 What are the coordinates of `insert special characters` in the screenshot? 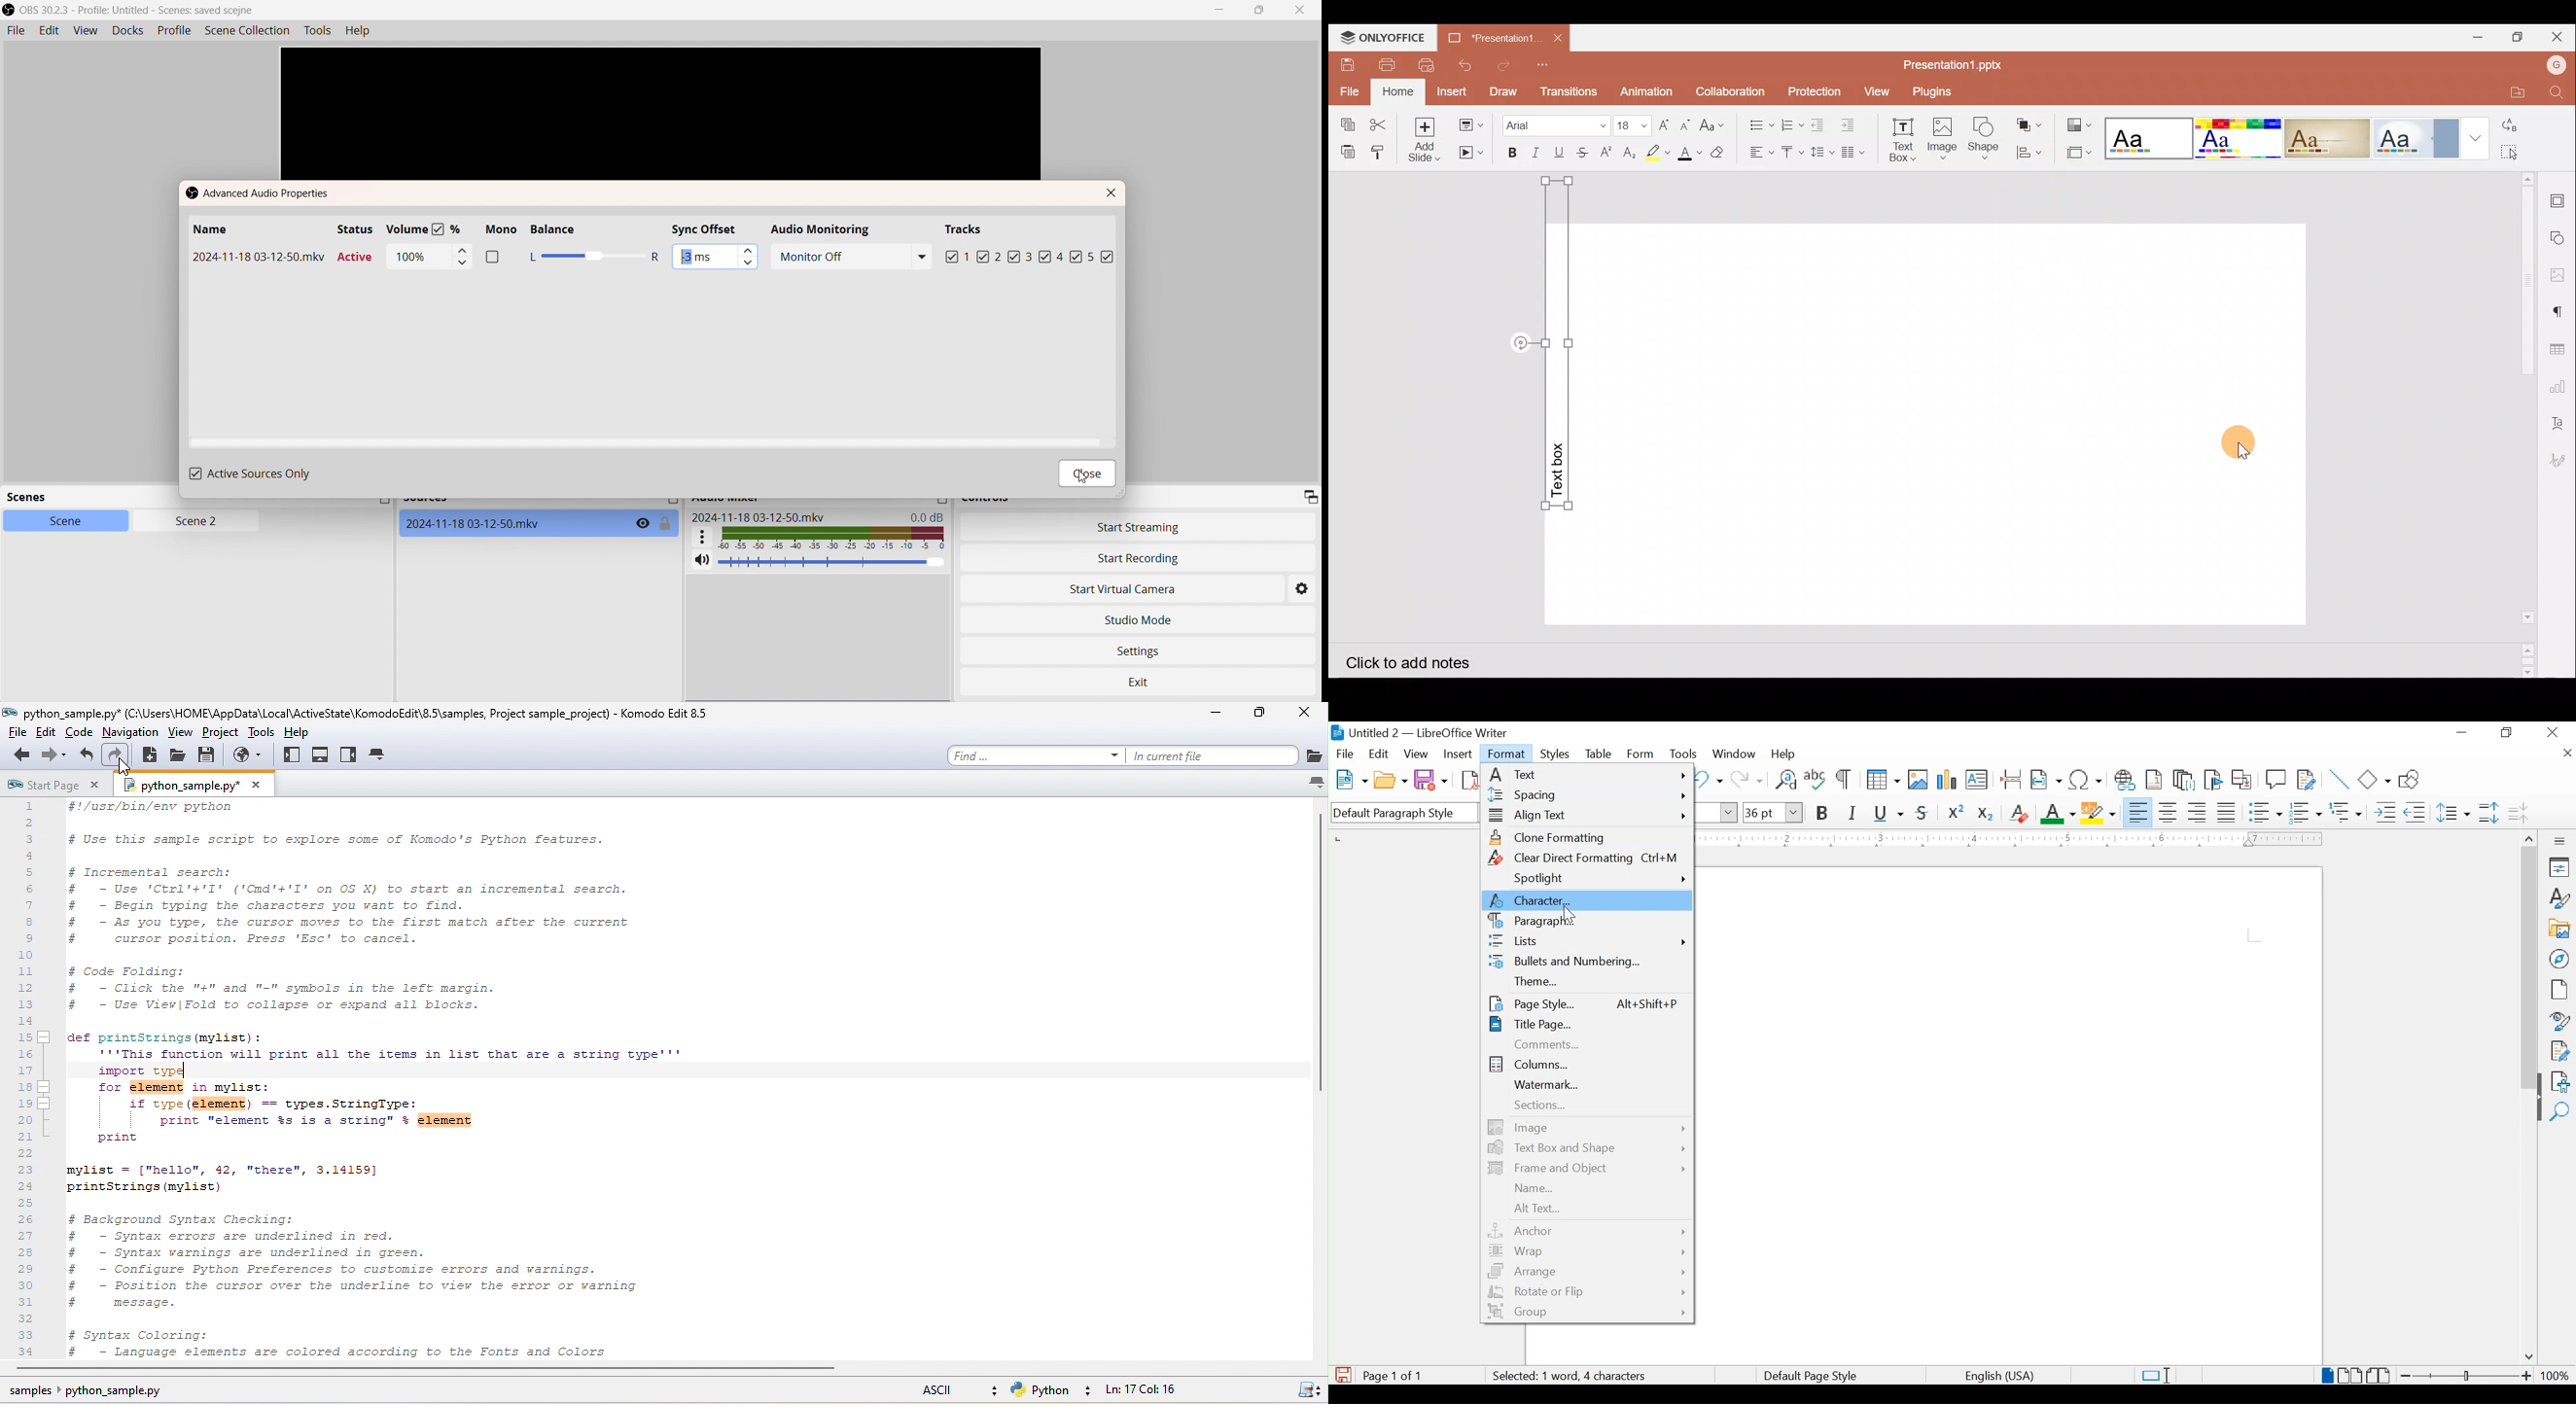 It's located at (2086, 779).